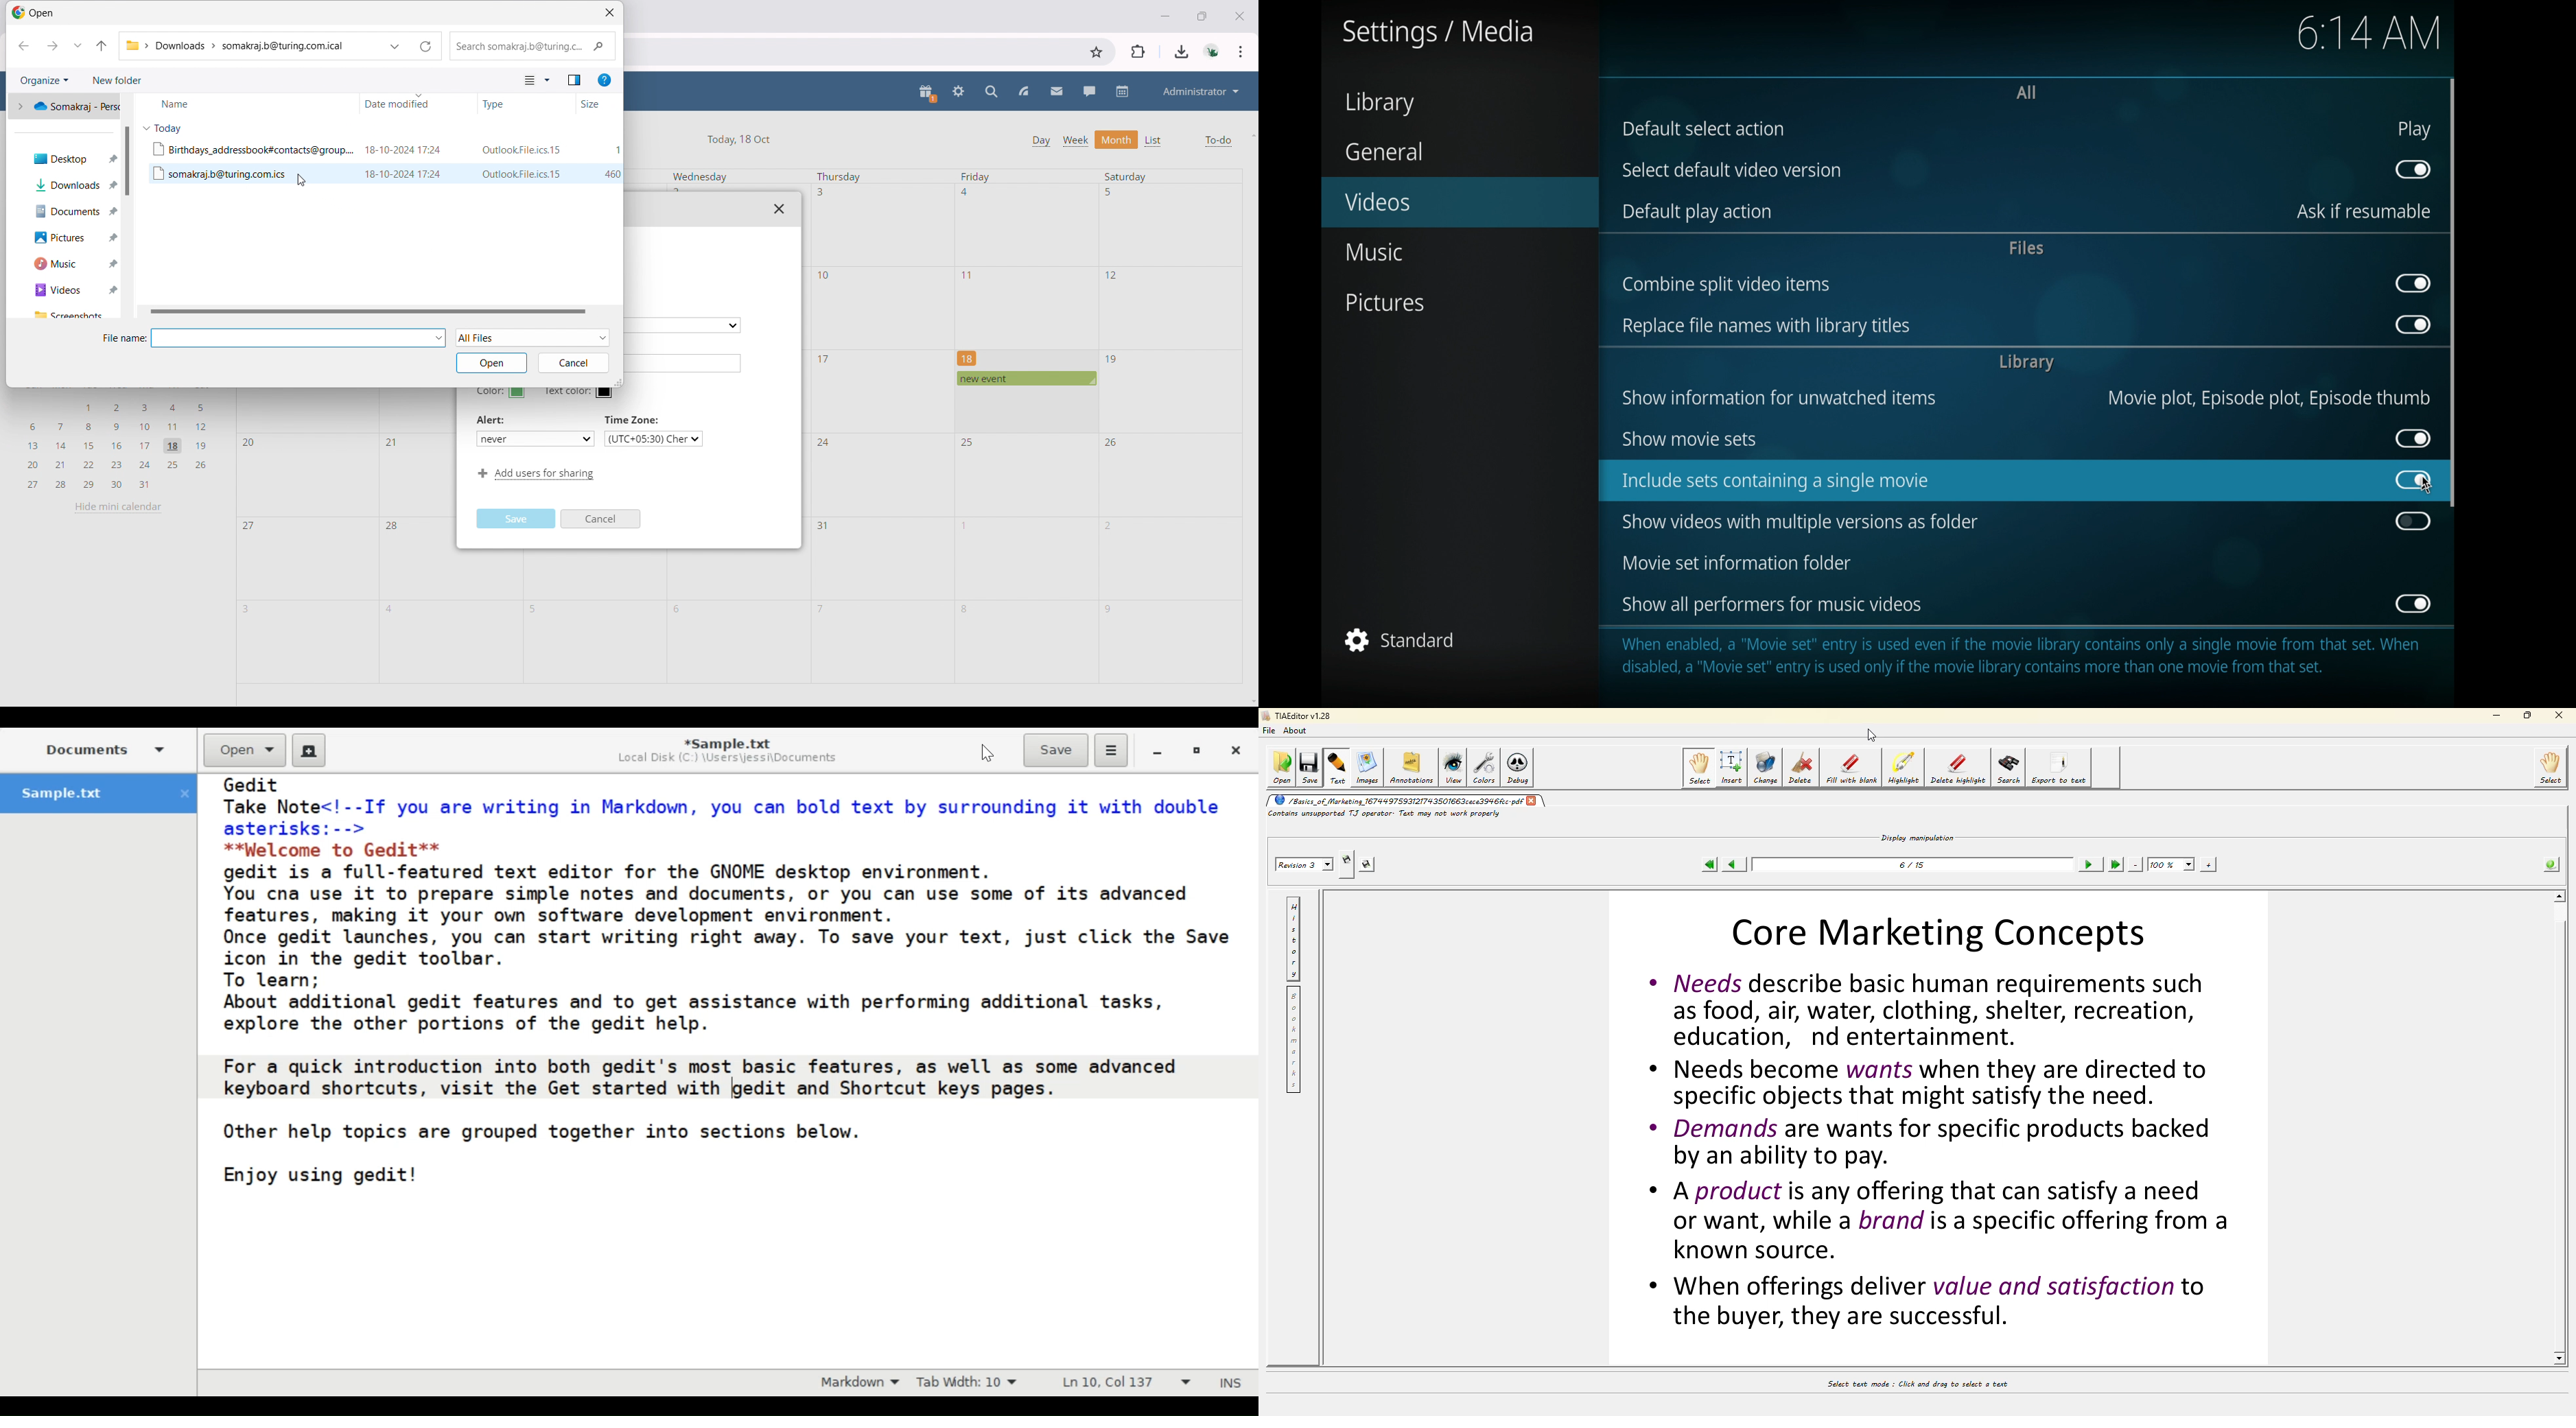 This screenshot has width=2576, height=1428. I want to click on vertical scrollbar, so click(127, 161).